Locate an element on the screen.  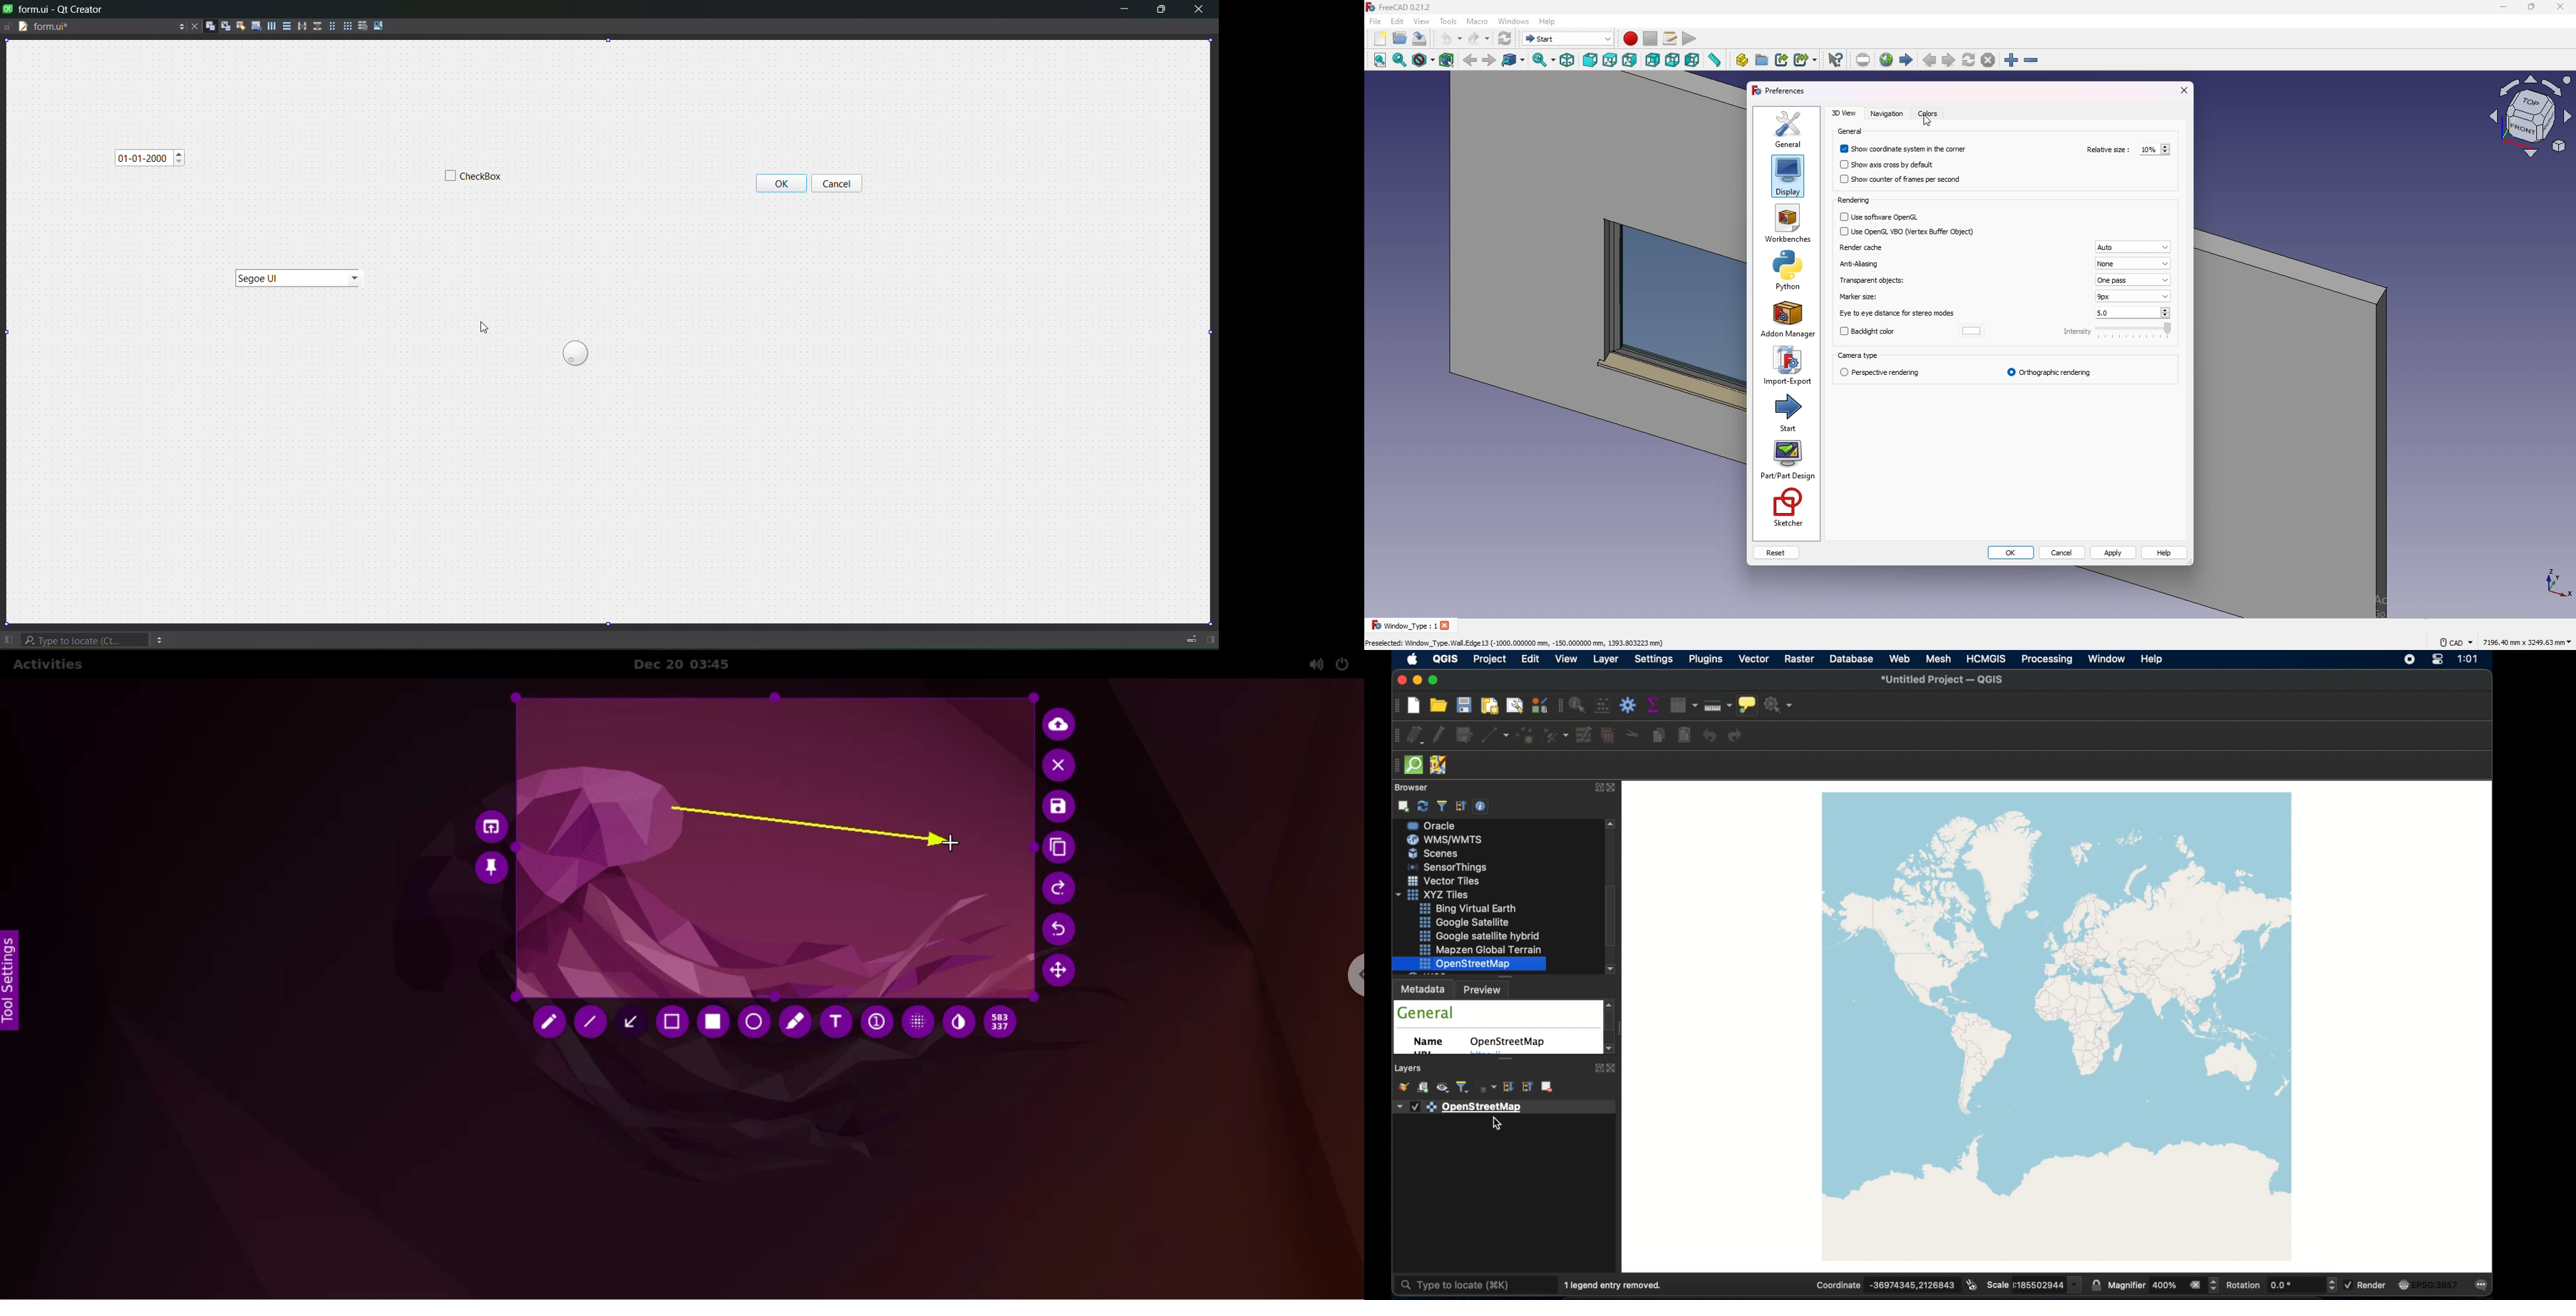
minimize is located at coordinates (1419, 680).